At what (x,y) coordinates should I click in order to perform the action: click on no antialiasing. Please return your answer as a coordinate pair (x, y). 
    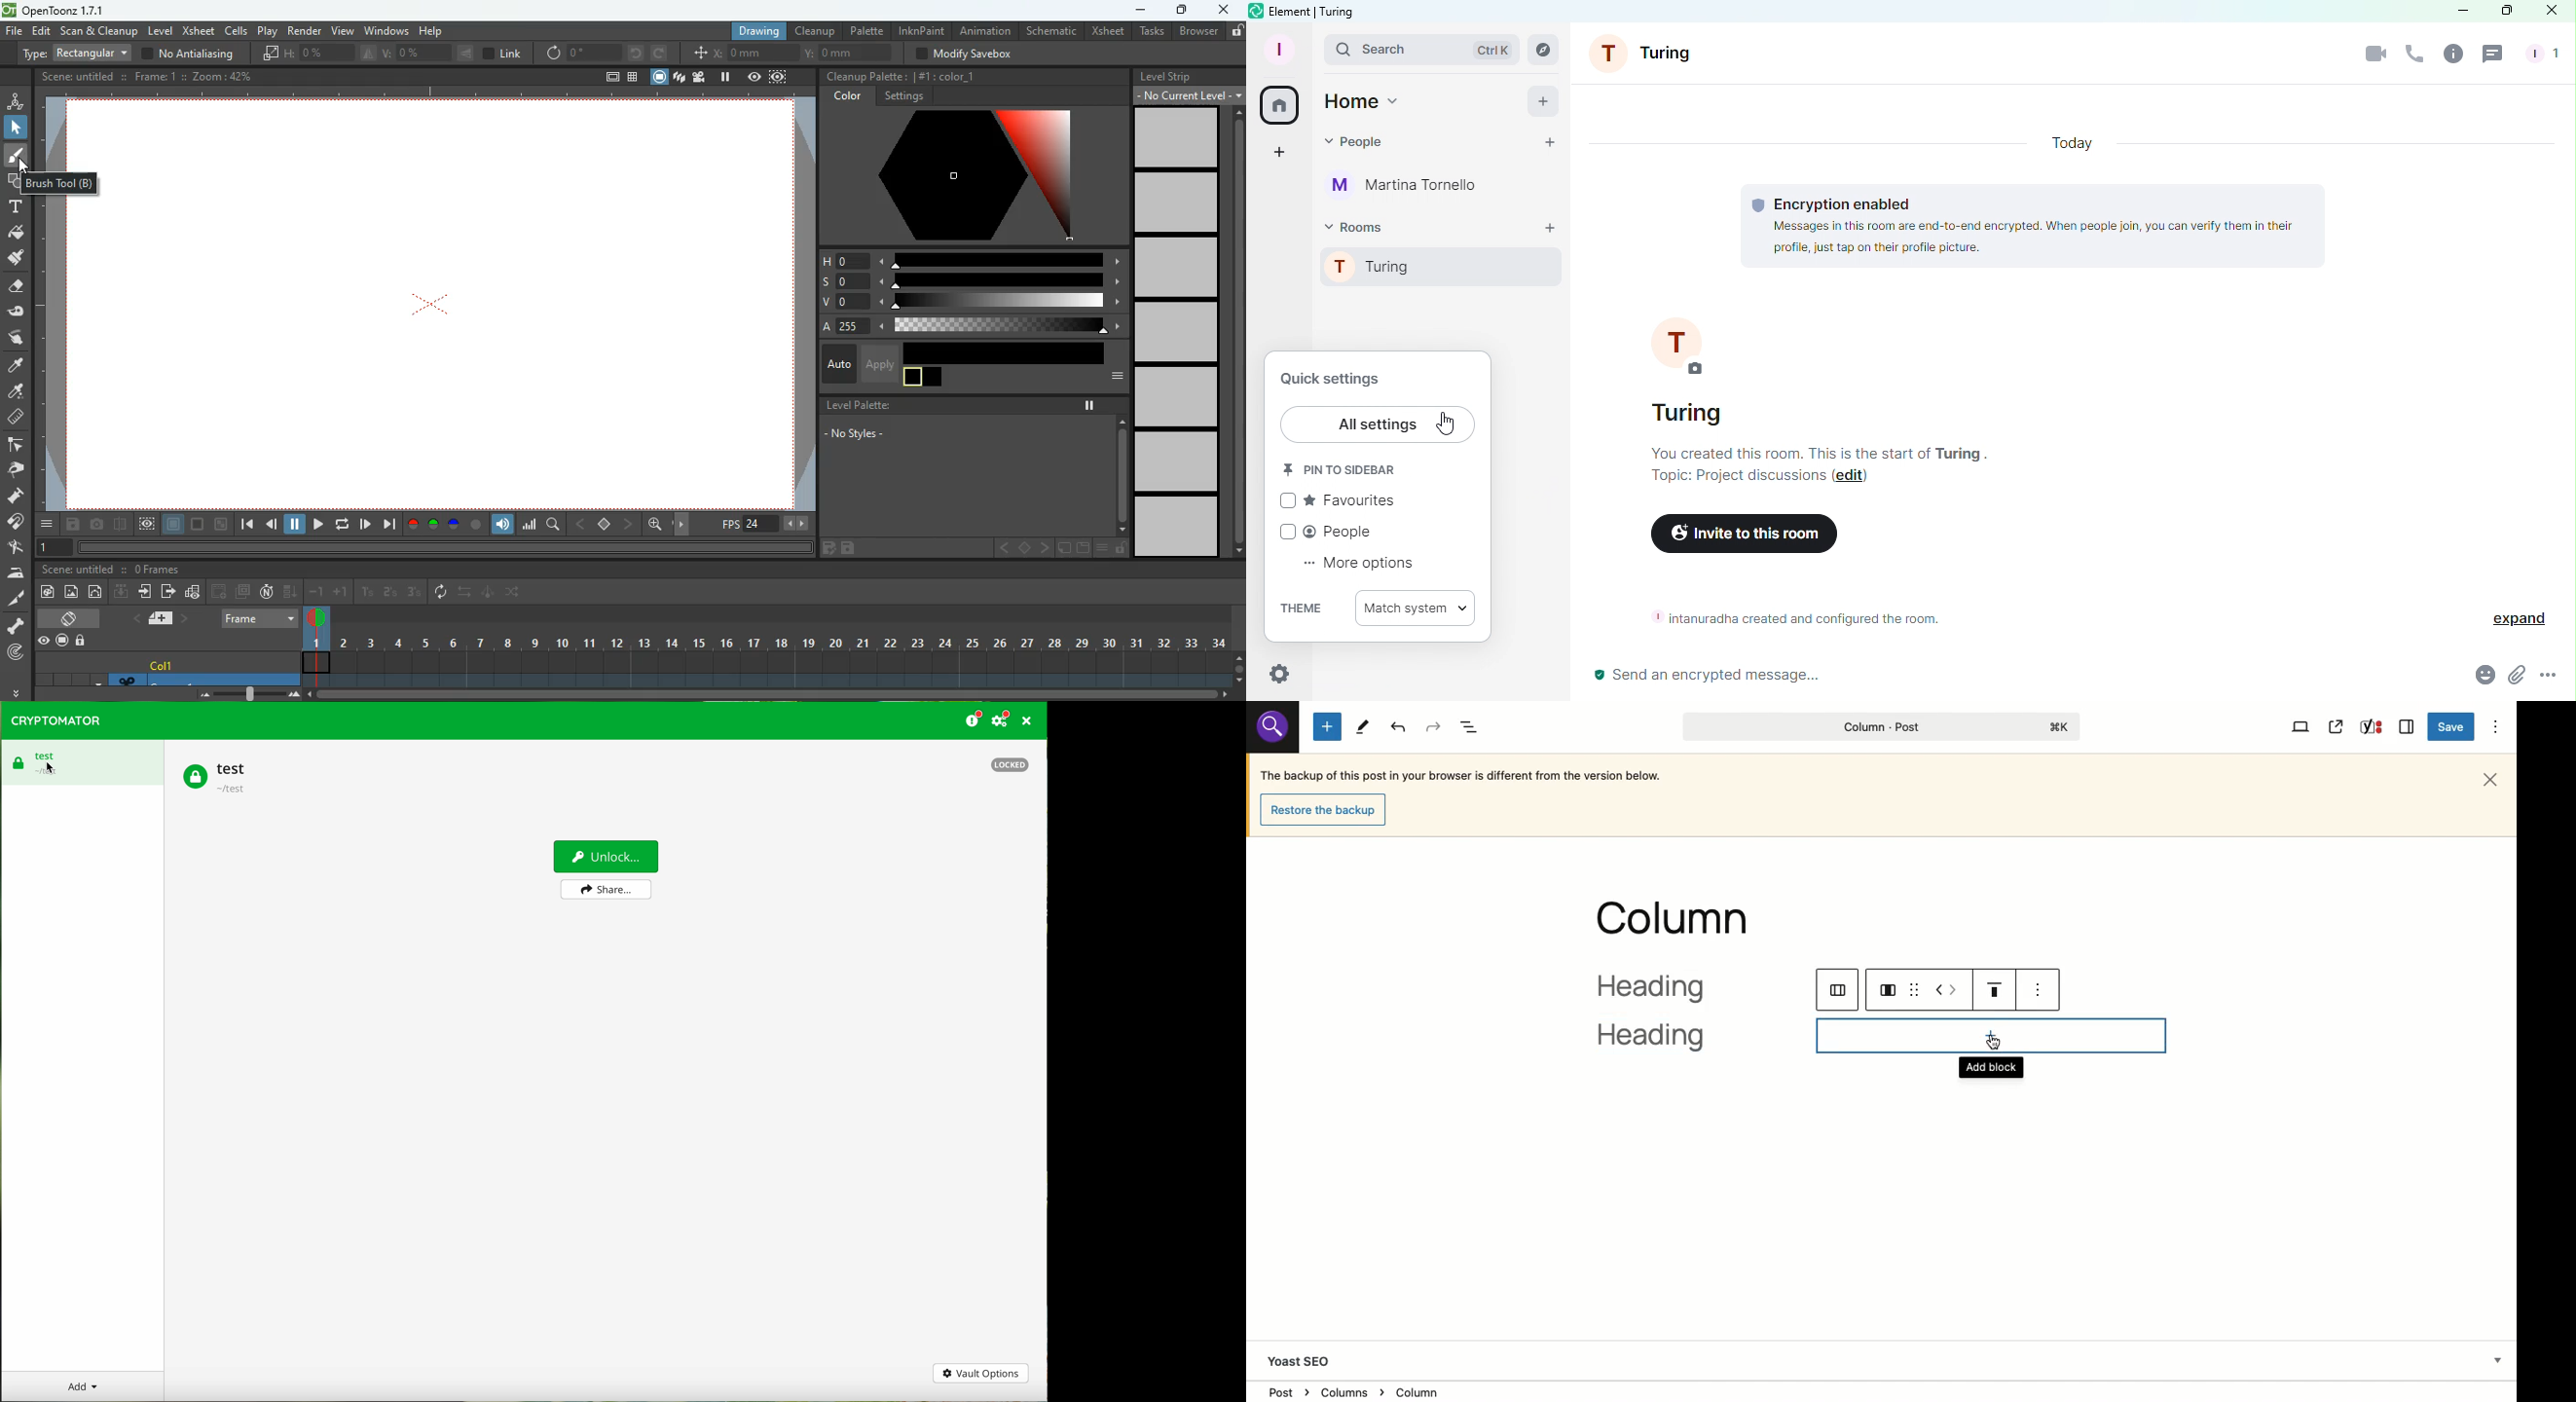
    Looking at the image, I should click on (189, 52).